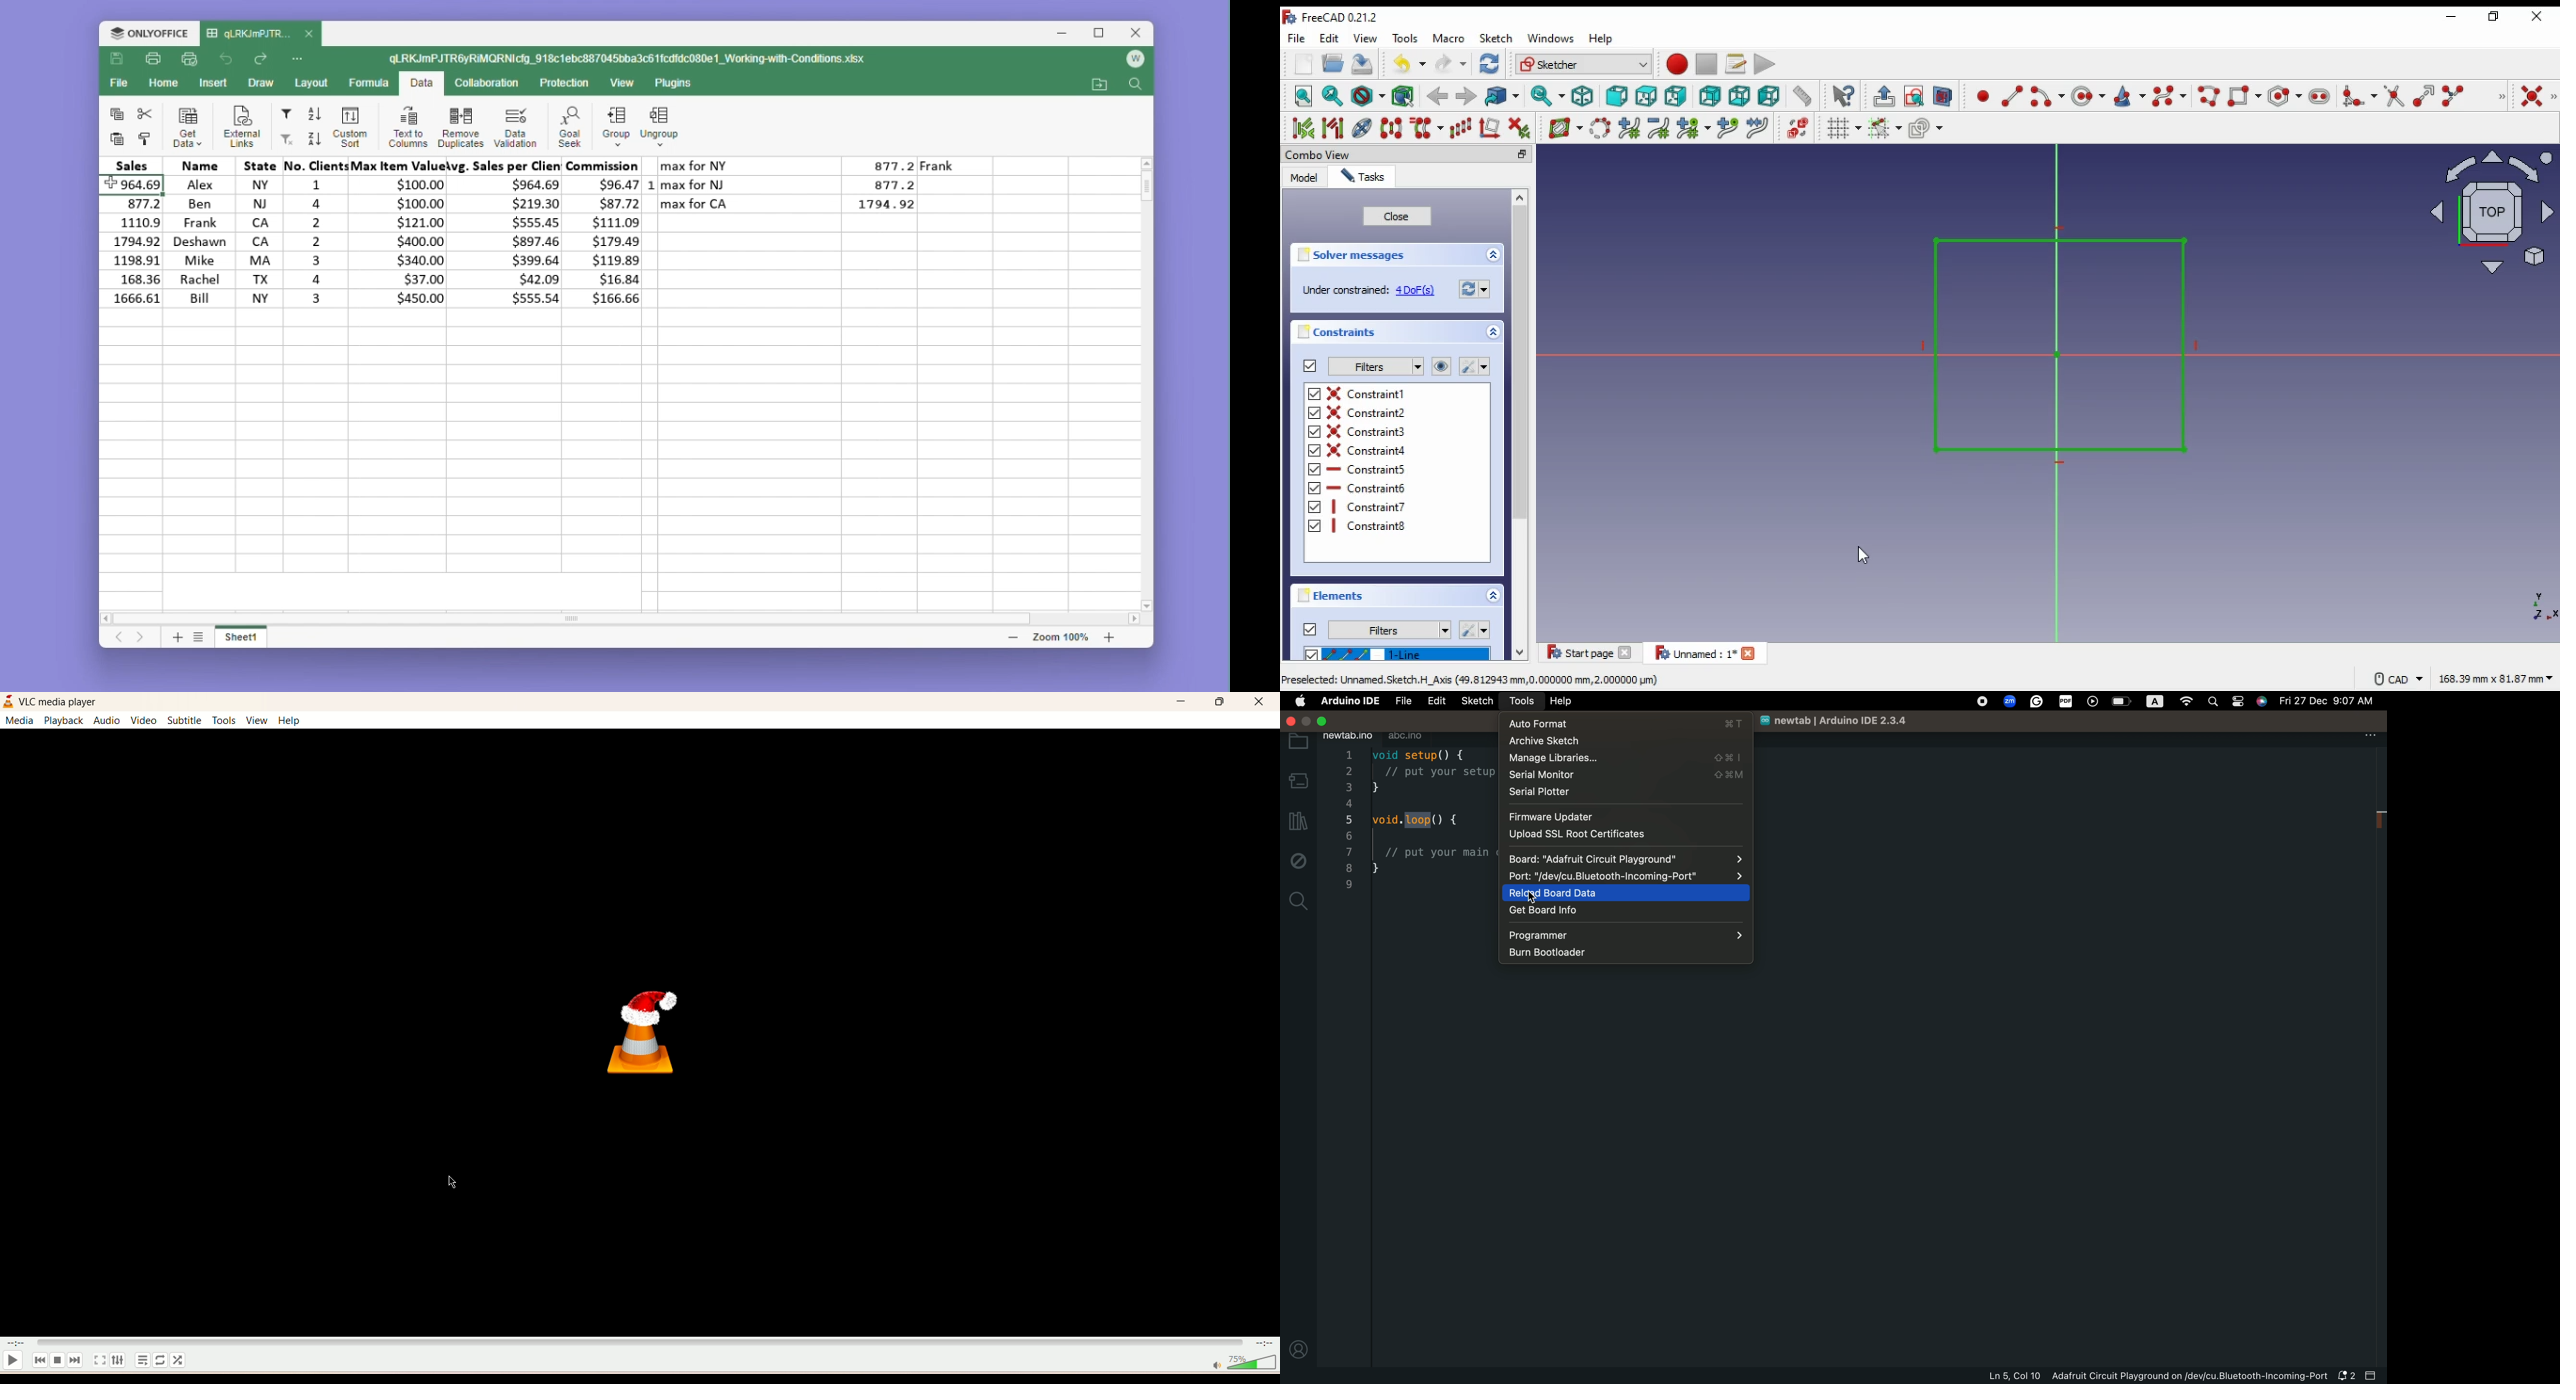 This screenshot has width=2576, height=1400. What do you see at coordinates (1727, 129) in the screenshot?
I see `insert knot` at bounding box center [1727, 129].